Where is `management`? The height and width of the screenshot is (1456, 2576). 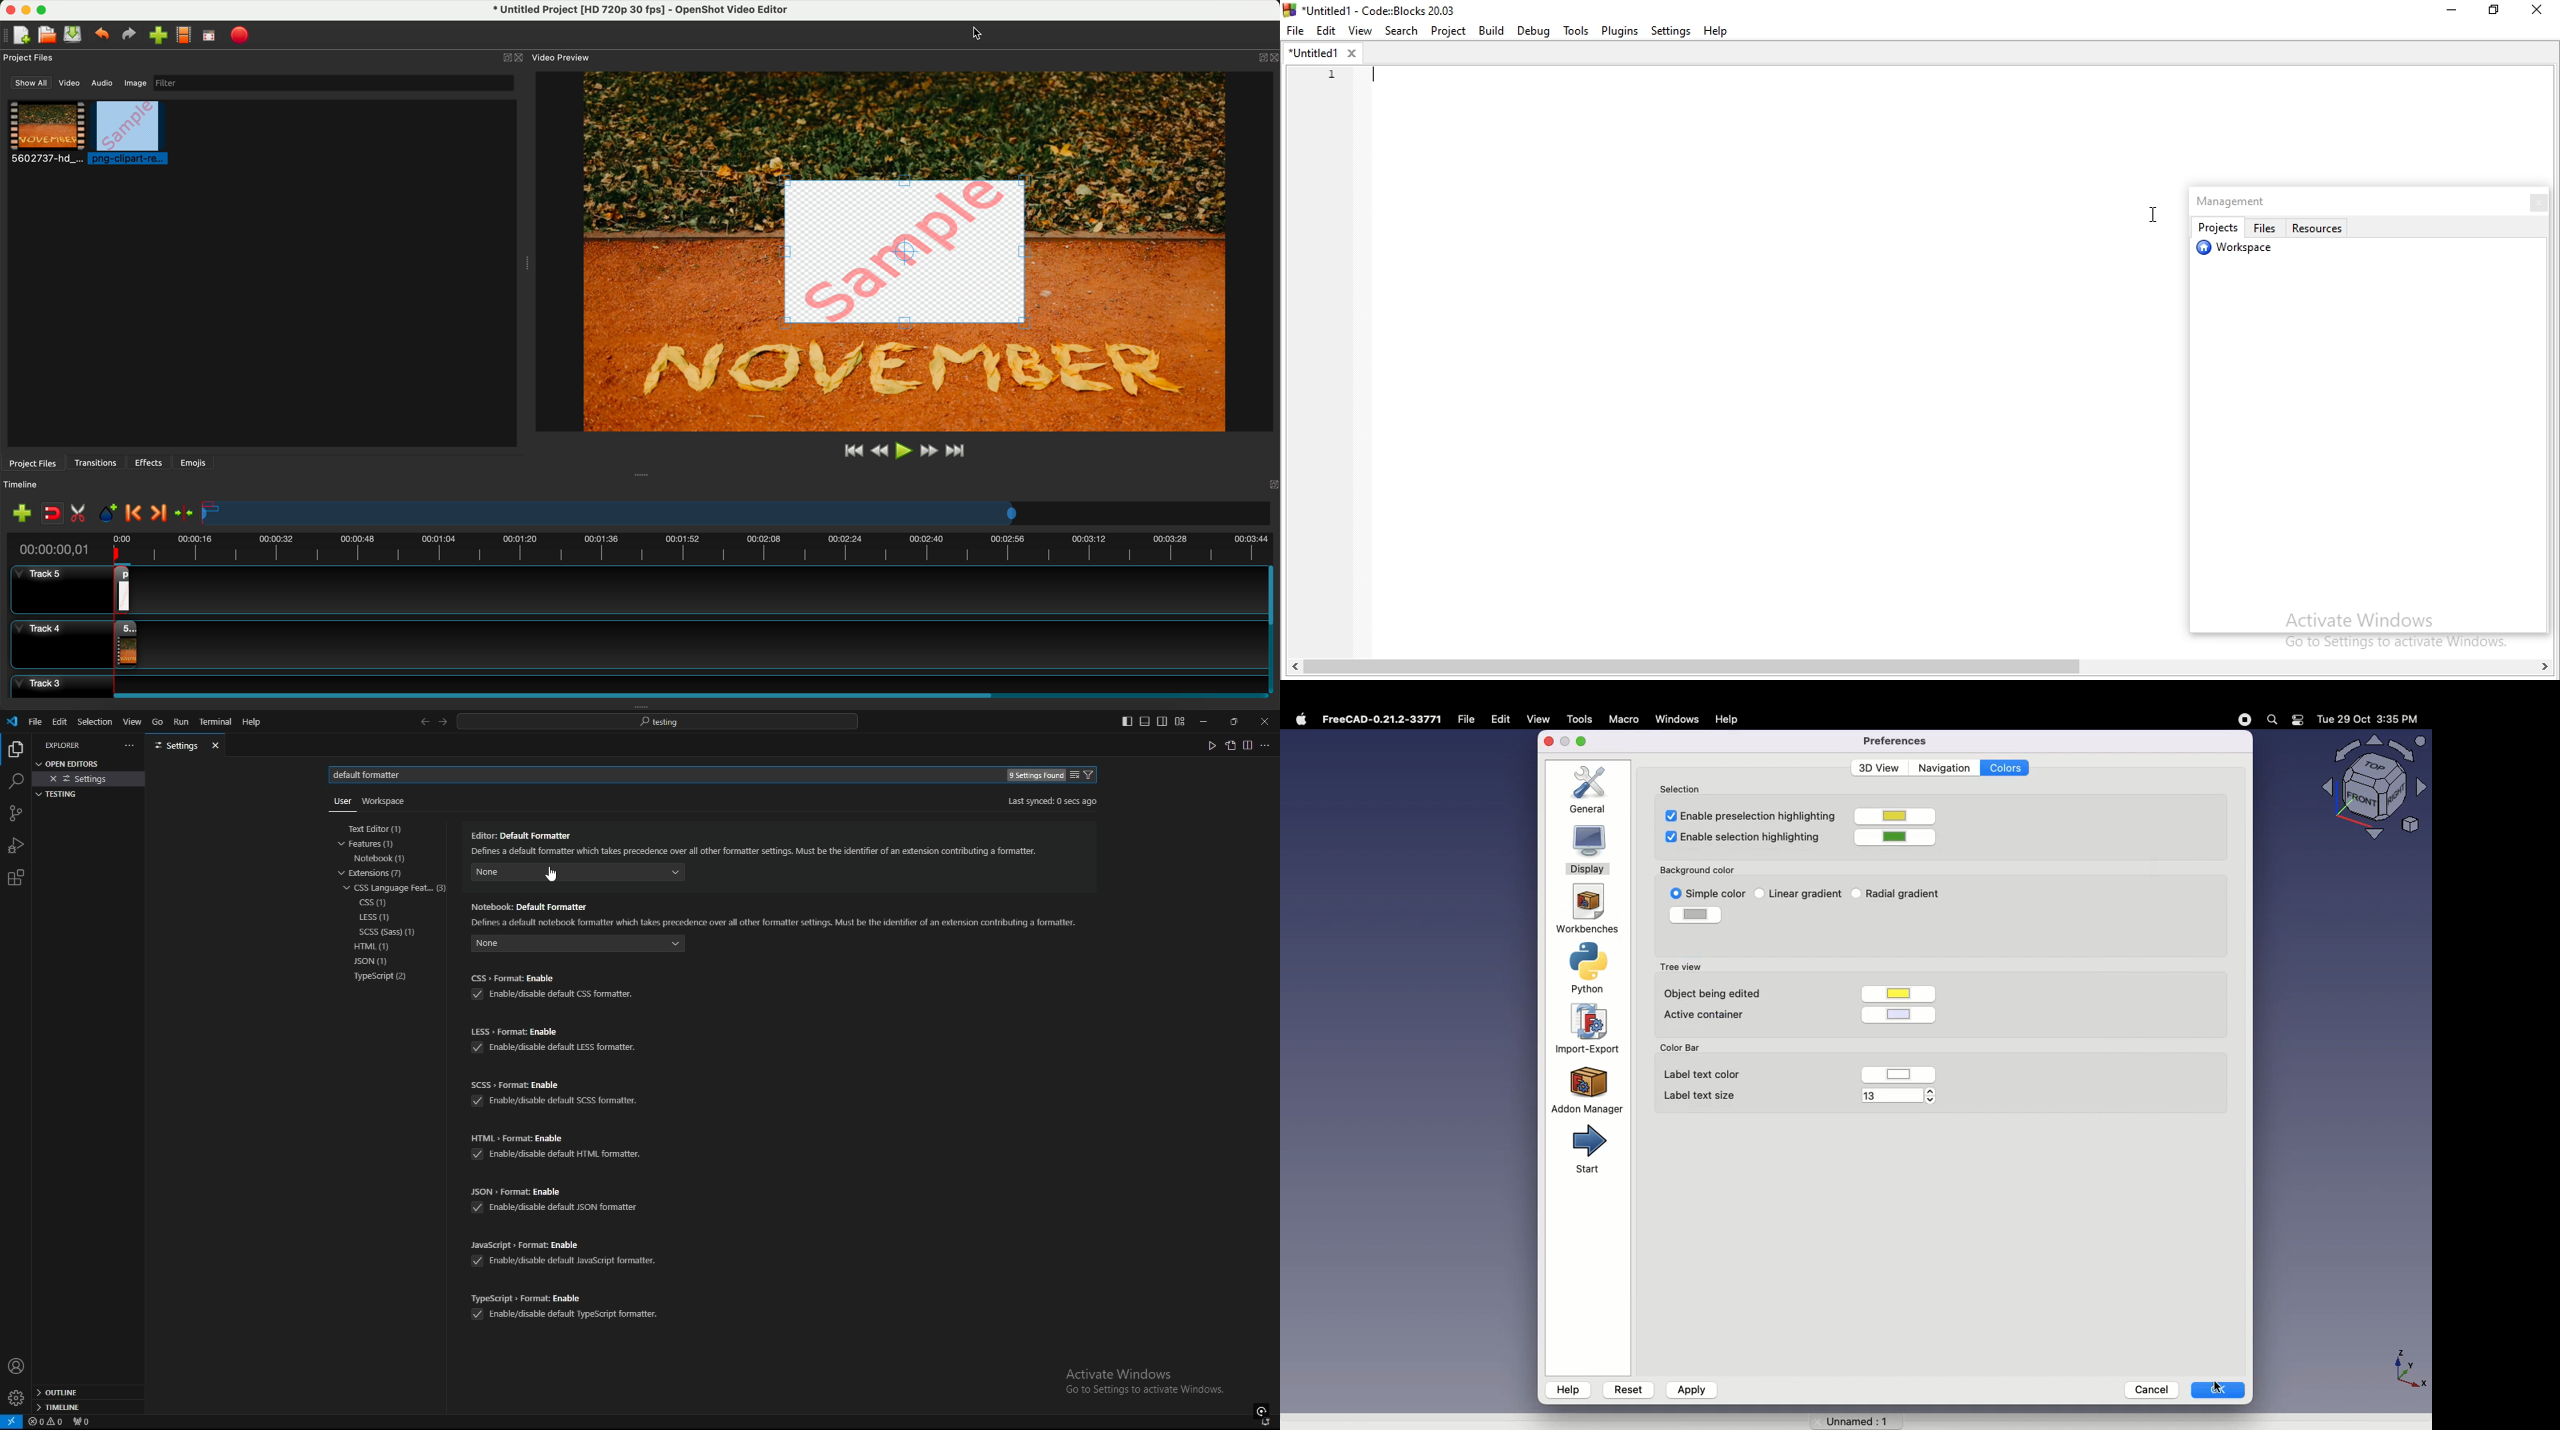 management is located at coordinates (2237, 201).